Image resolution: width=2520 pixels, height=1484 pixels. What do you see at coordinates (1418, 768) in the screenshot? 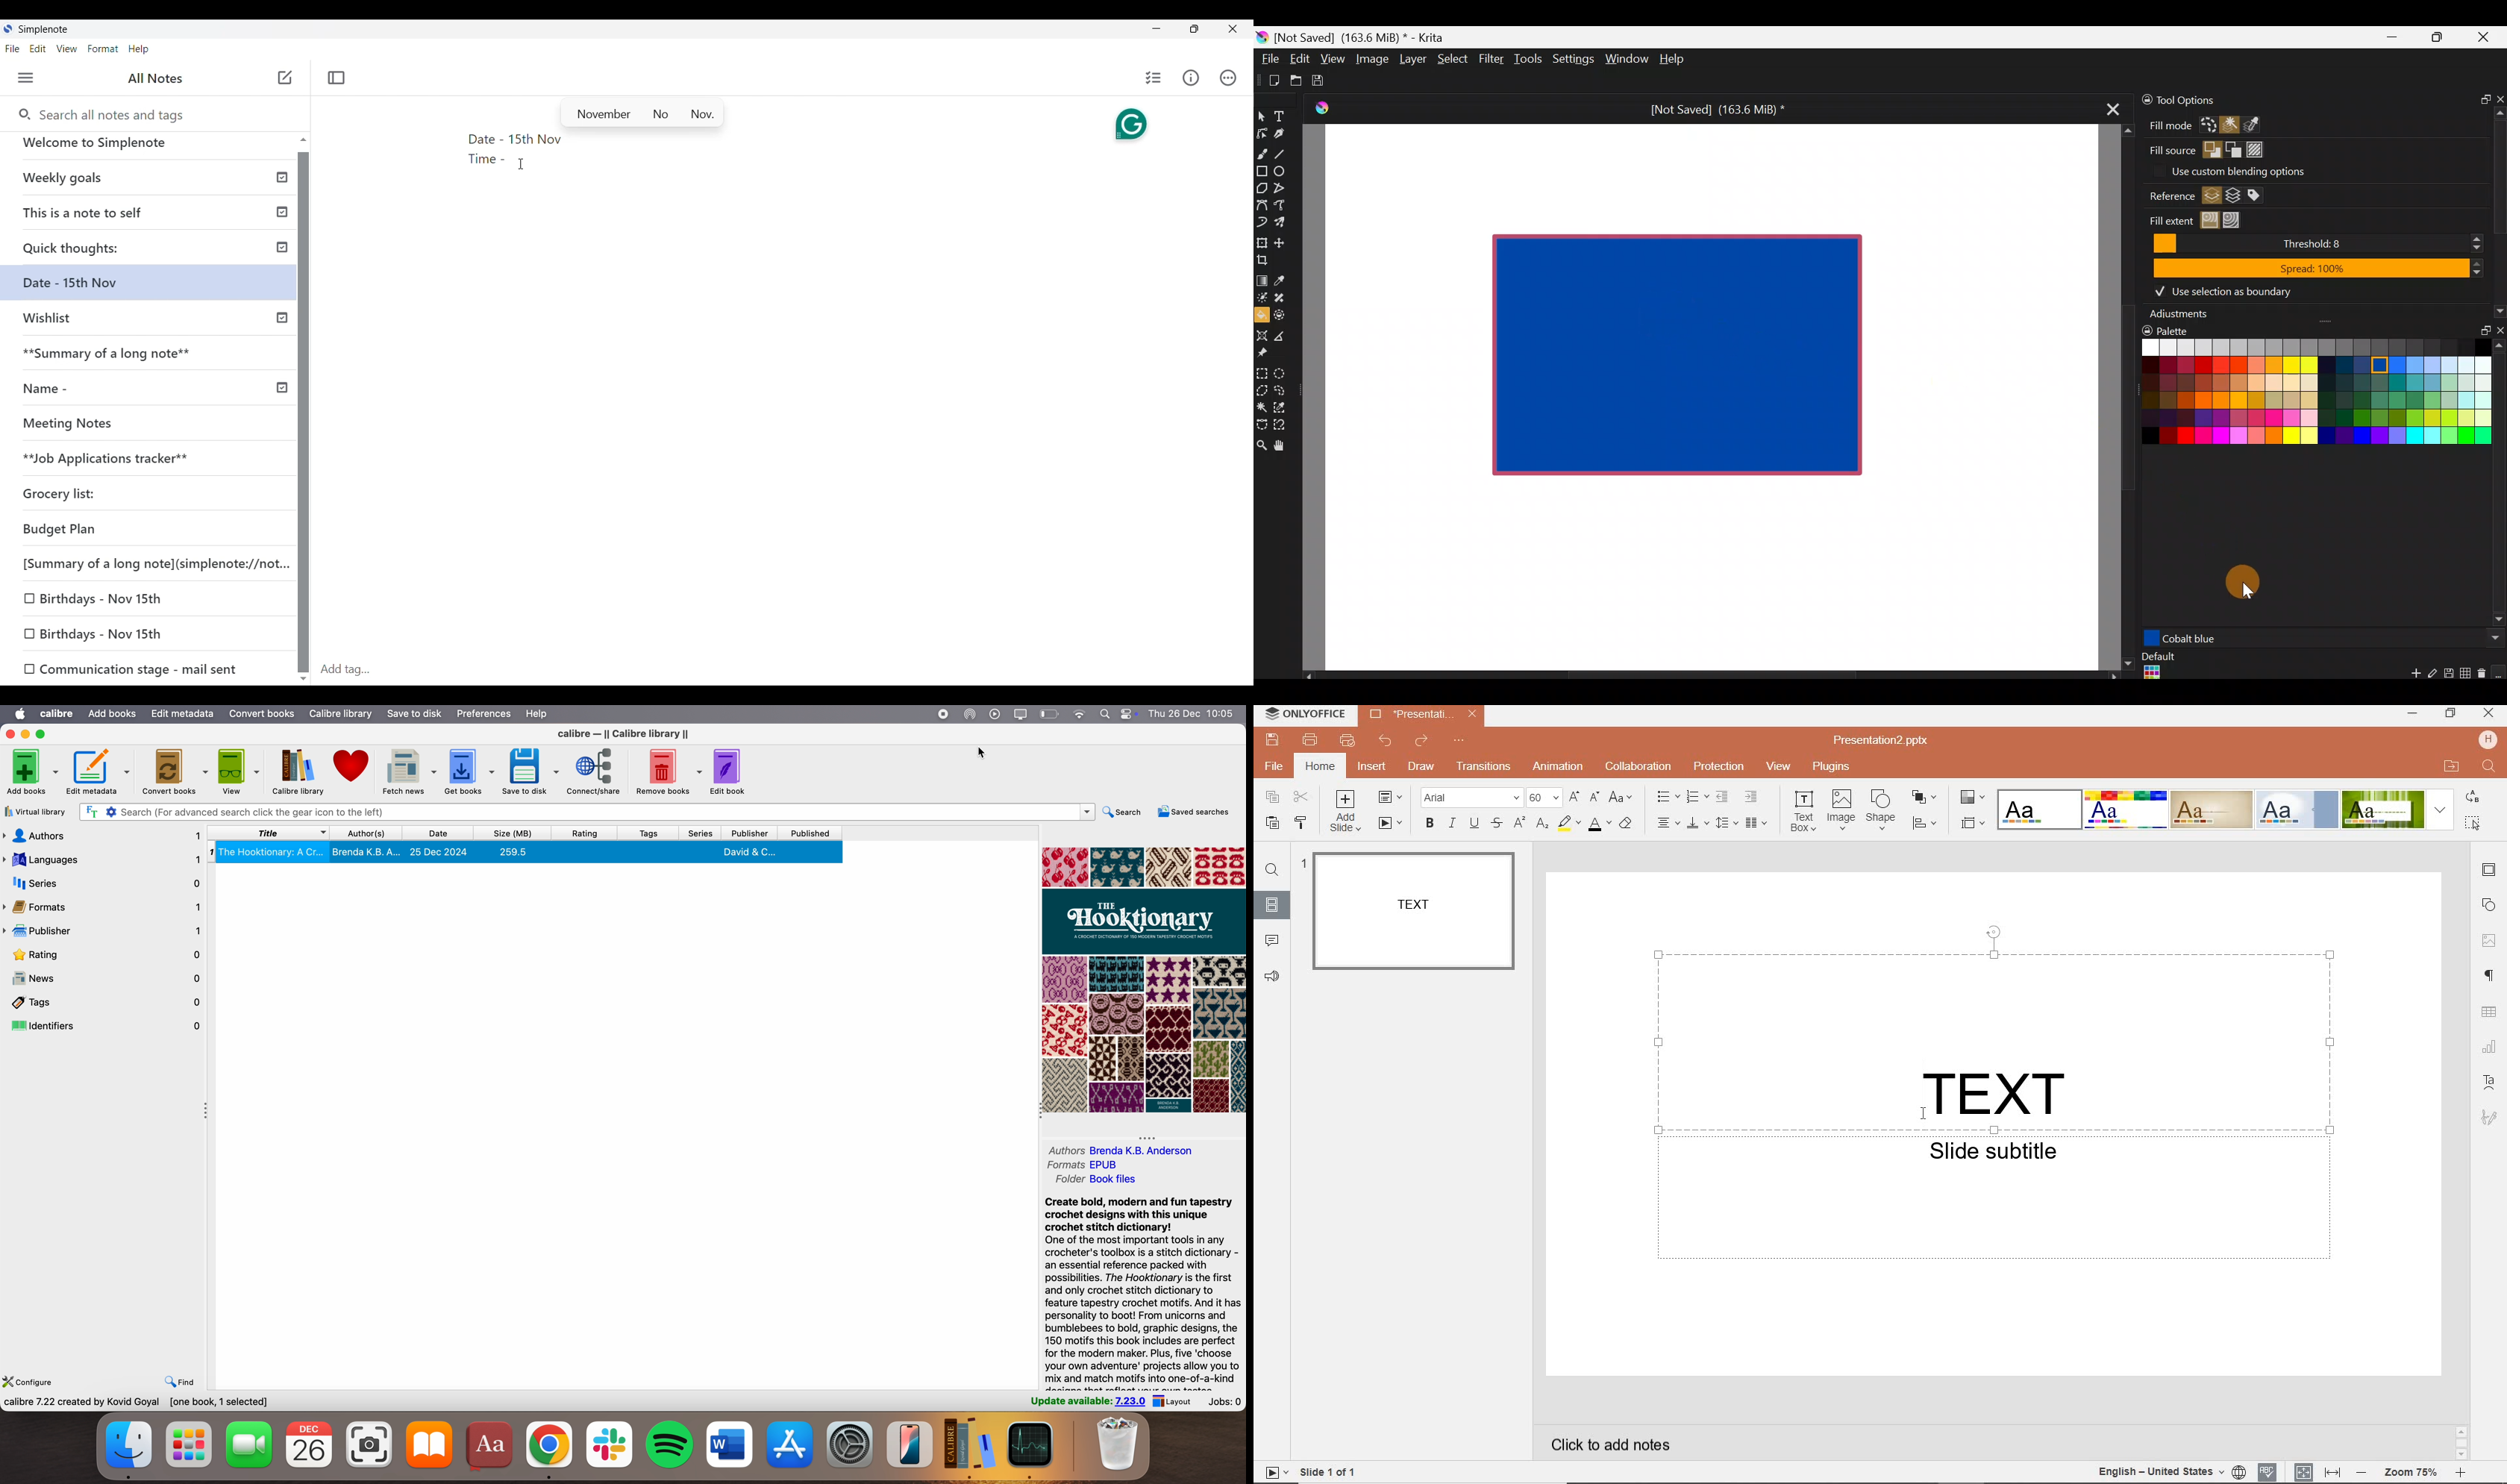
I see `DRAW` at bounding box center [1418, 768].